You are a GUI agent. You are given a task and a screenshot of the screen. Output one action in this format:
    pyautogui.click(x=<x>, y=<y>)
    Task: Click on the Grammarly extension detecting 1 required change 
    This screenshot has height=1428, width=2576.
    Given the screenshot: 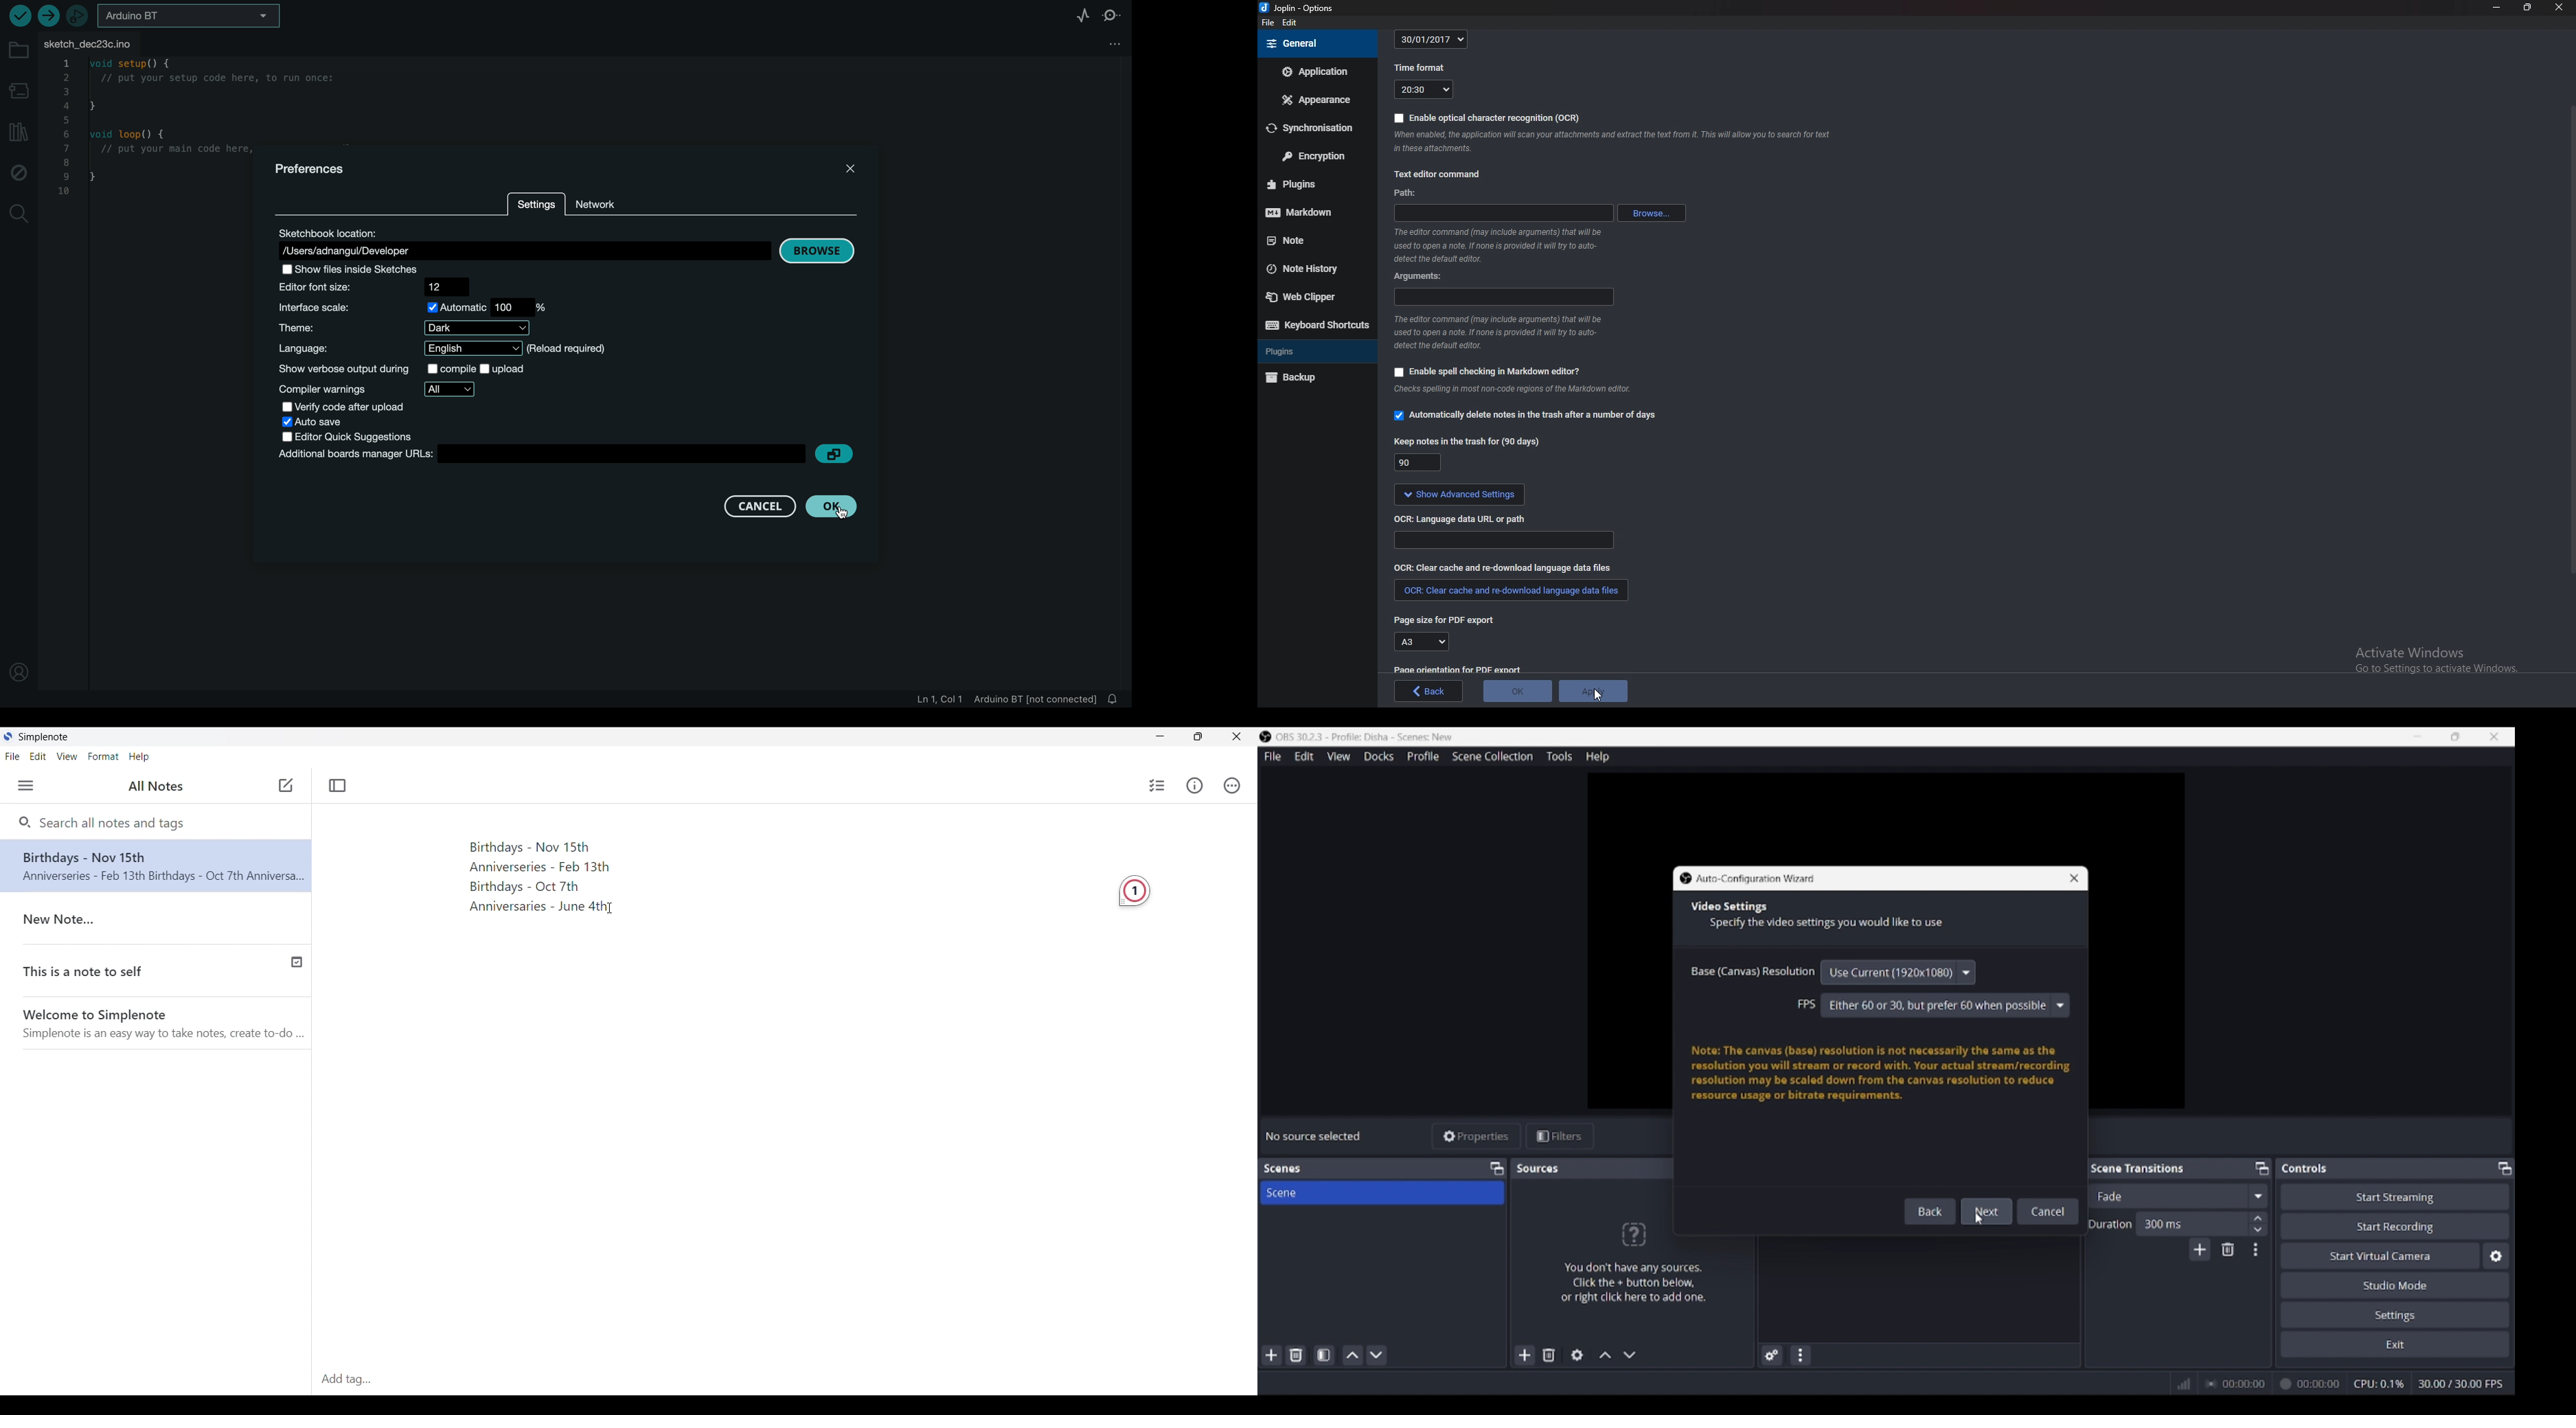 What is the action you would take?
    pyautogui.click(x=1135, y=890)
    